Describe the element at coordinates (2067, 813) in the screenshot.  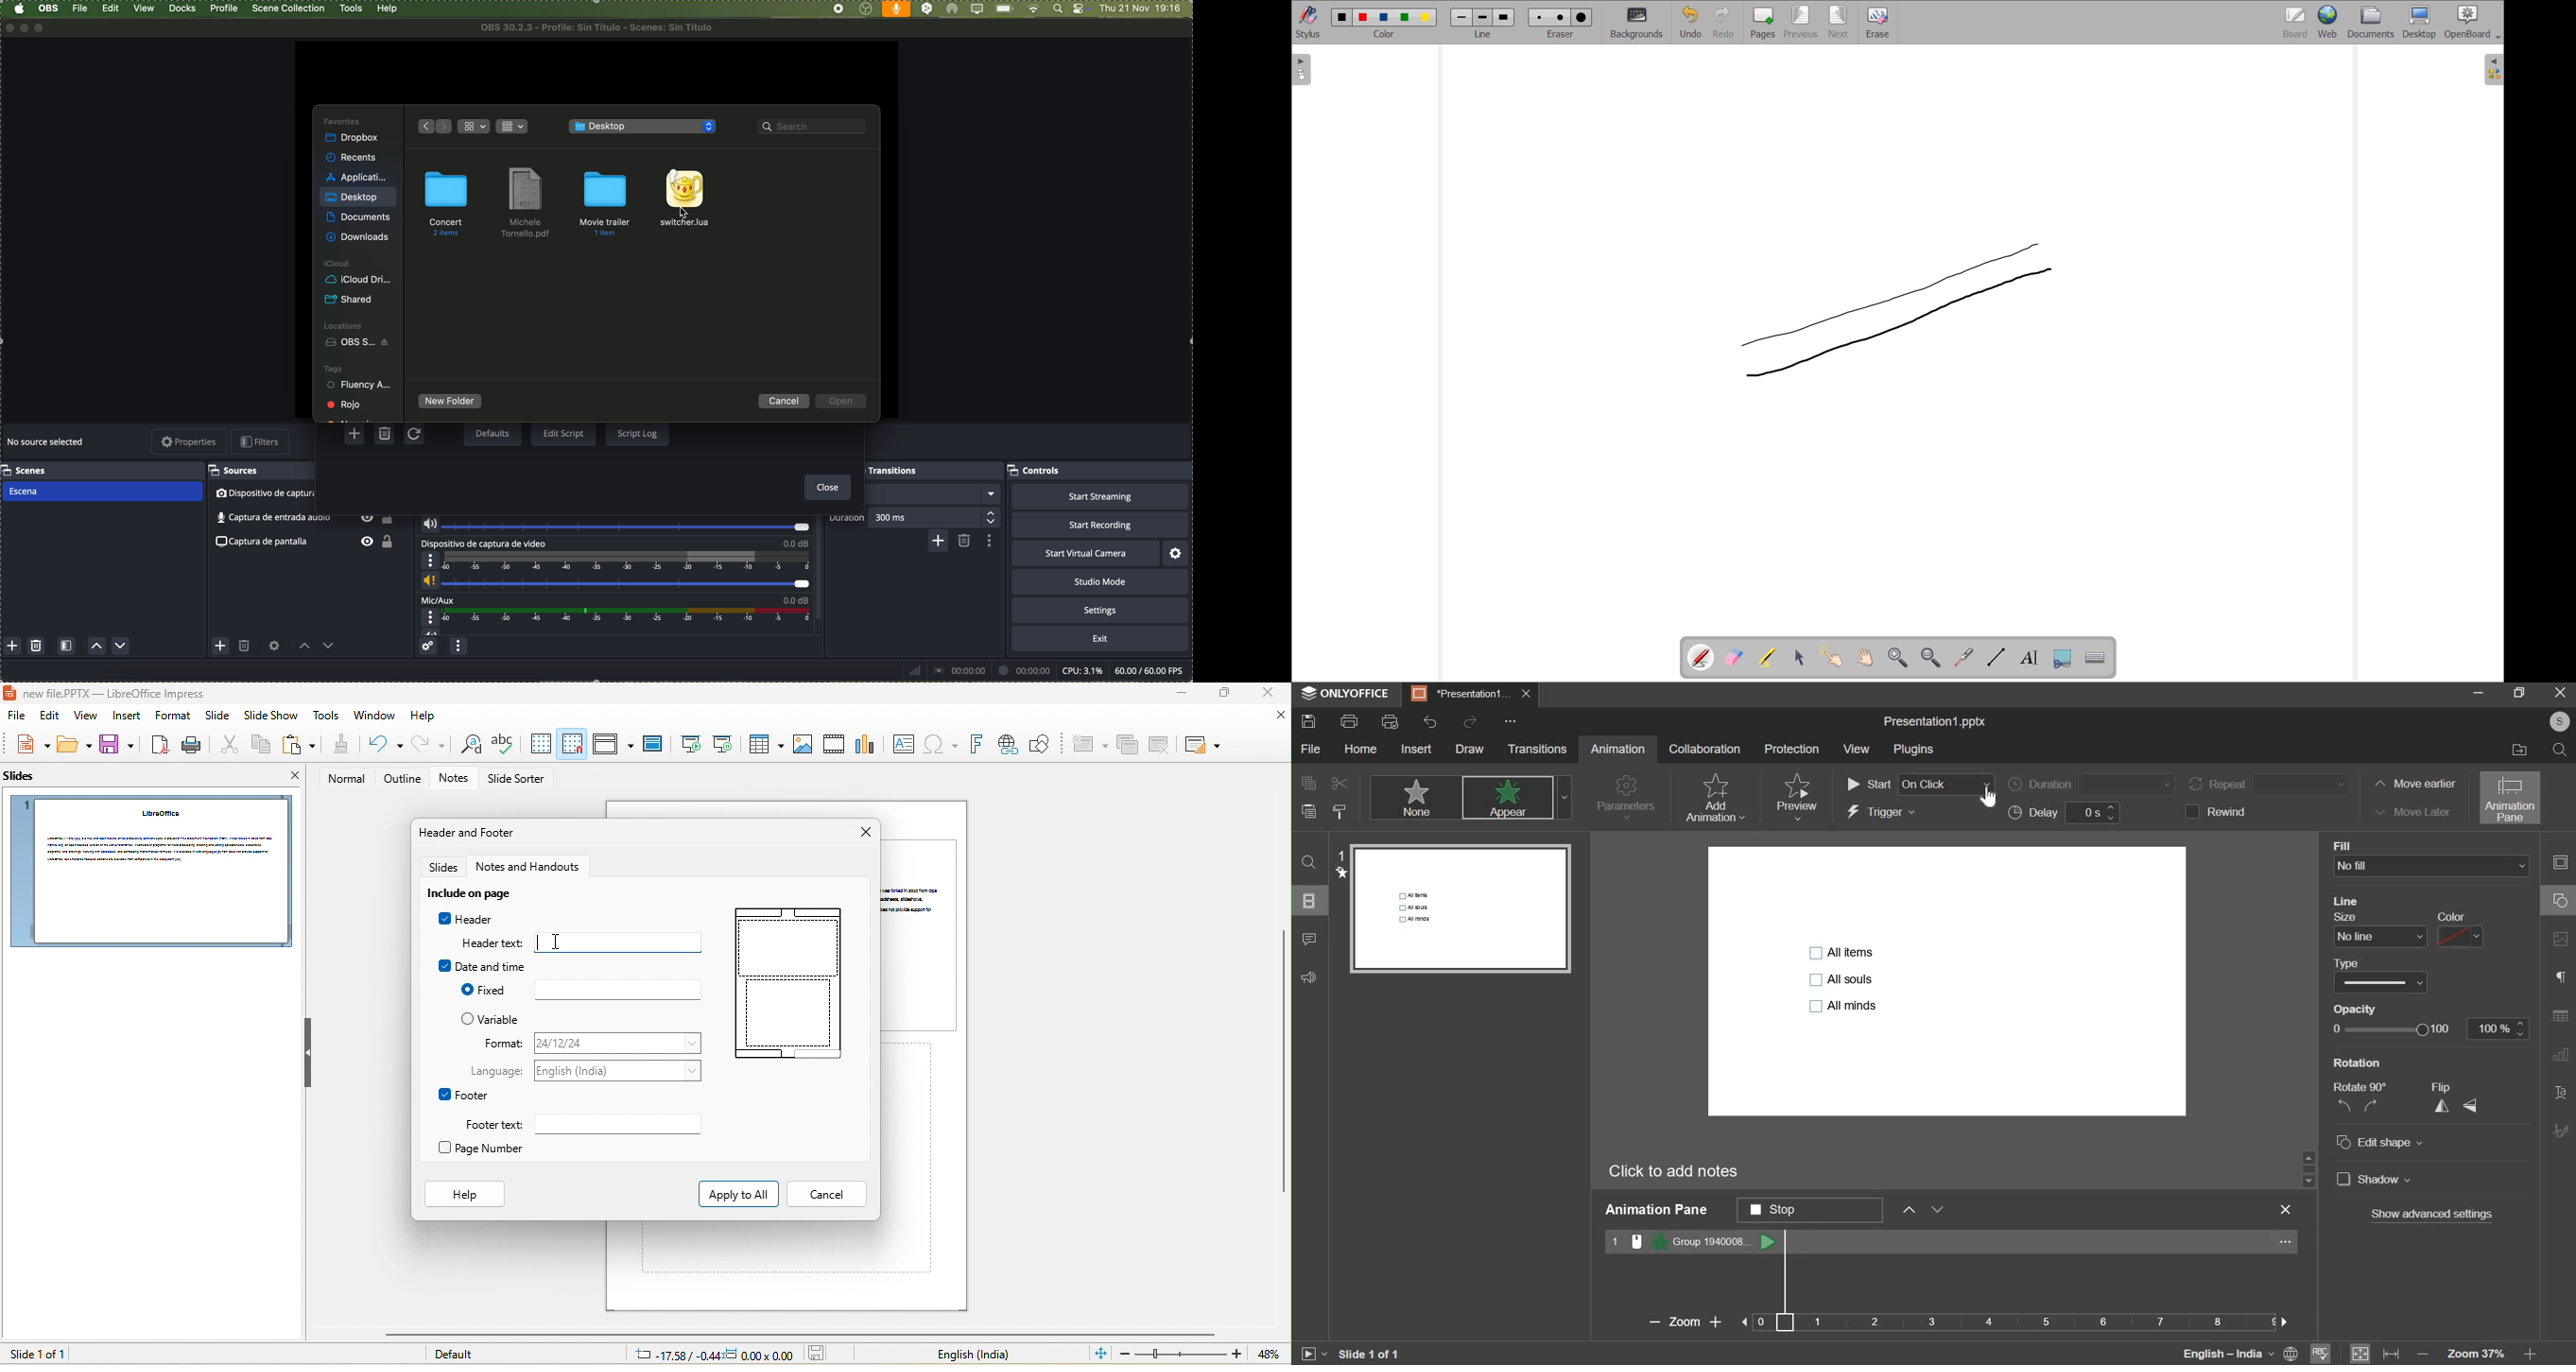
I see `delay` at that location.